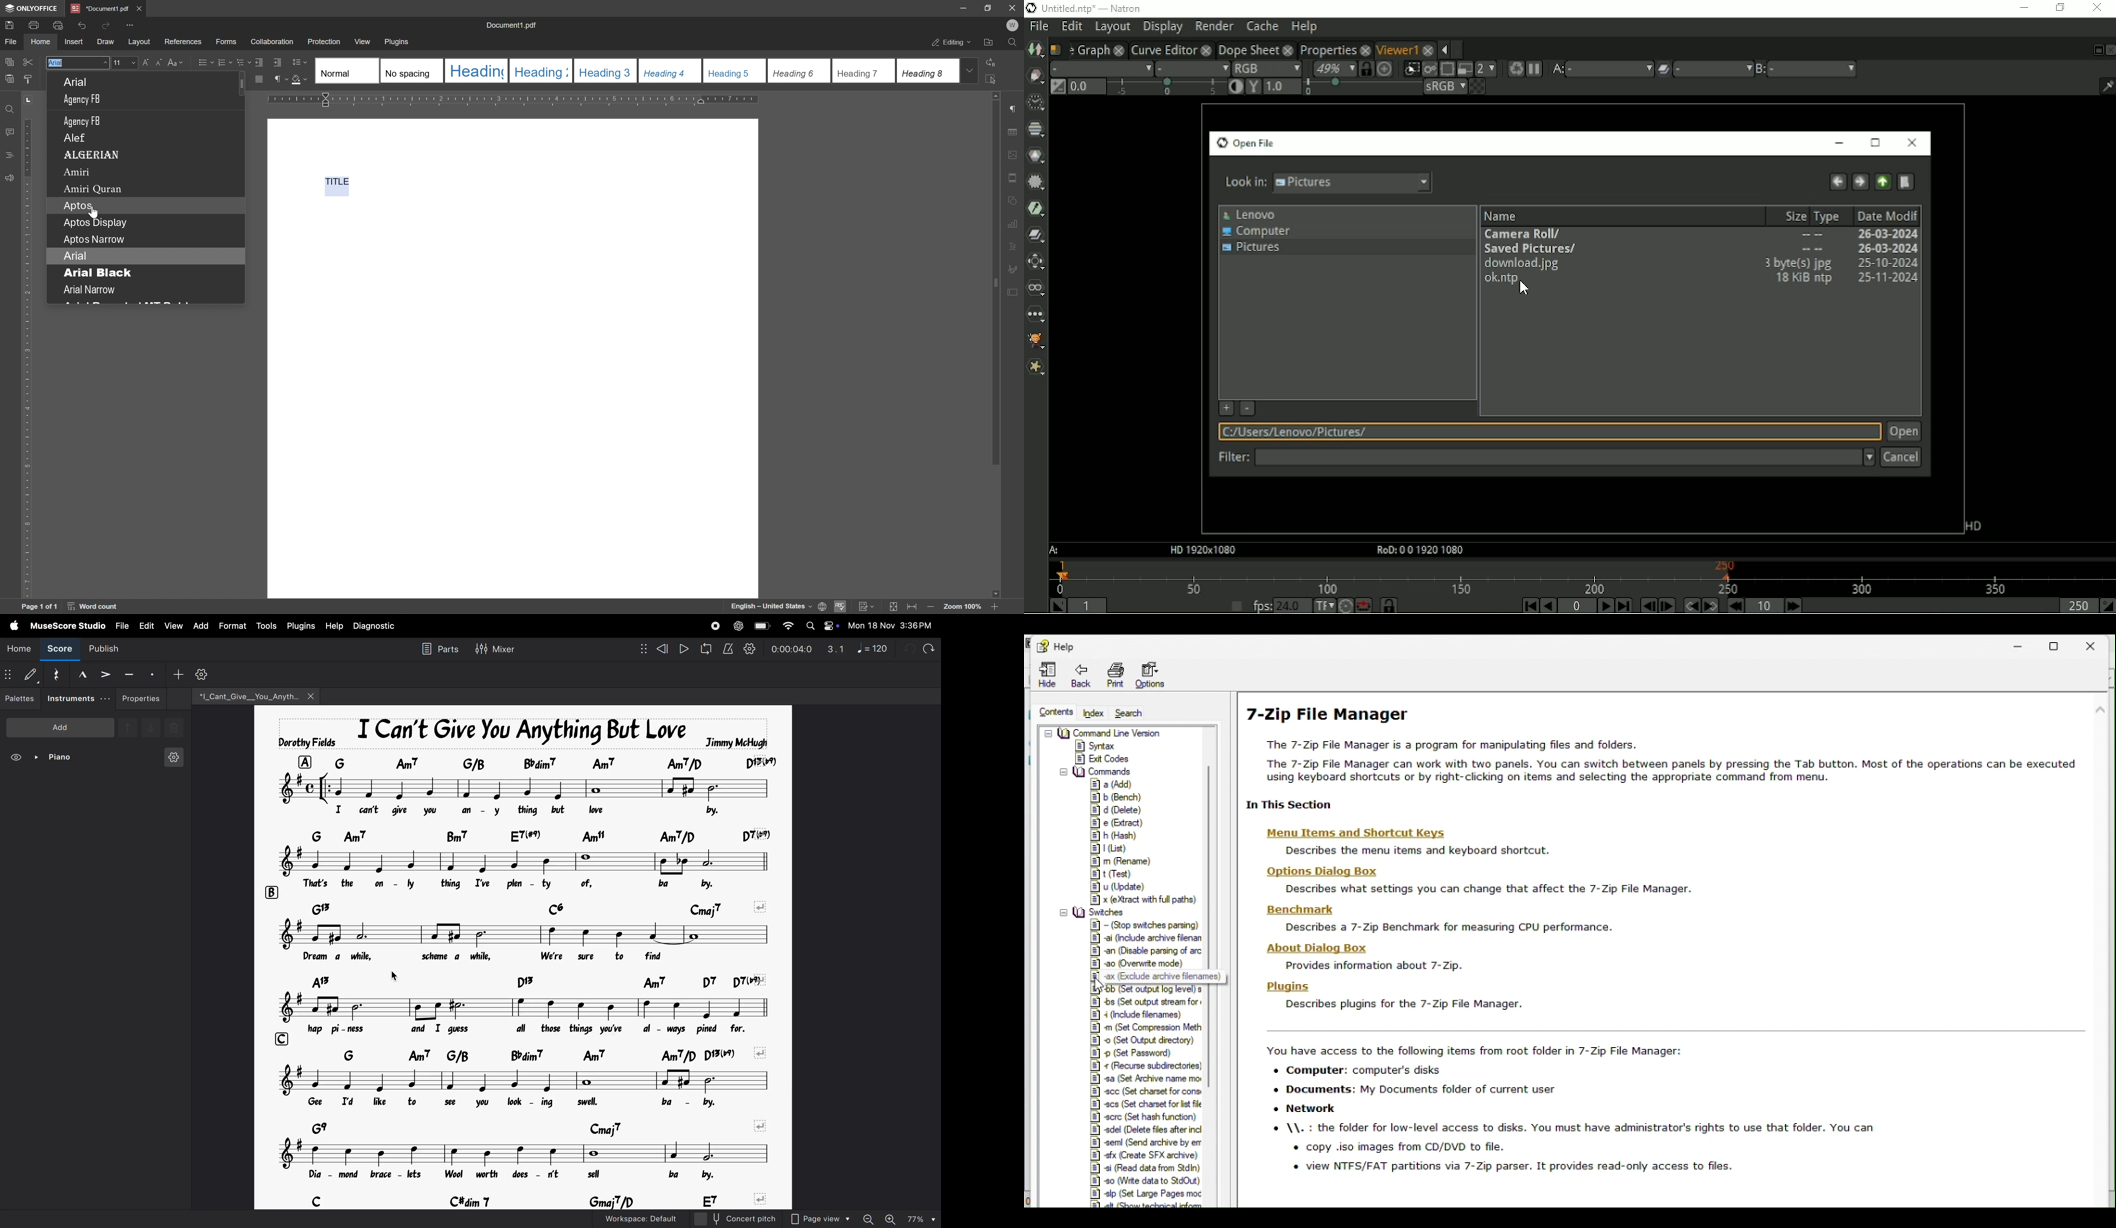 The image size is (2128, 1232). Describe the element at coordinates (35, 25) in the screenshot. I see `print` at that location.